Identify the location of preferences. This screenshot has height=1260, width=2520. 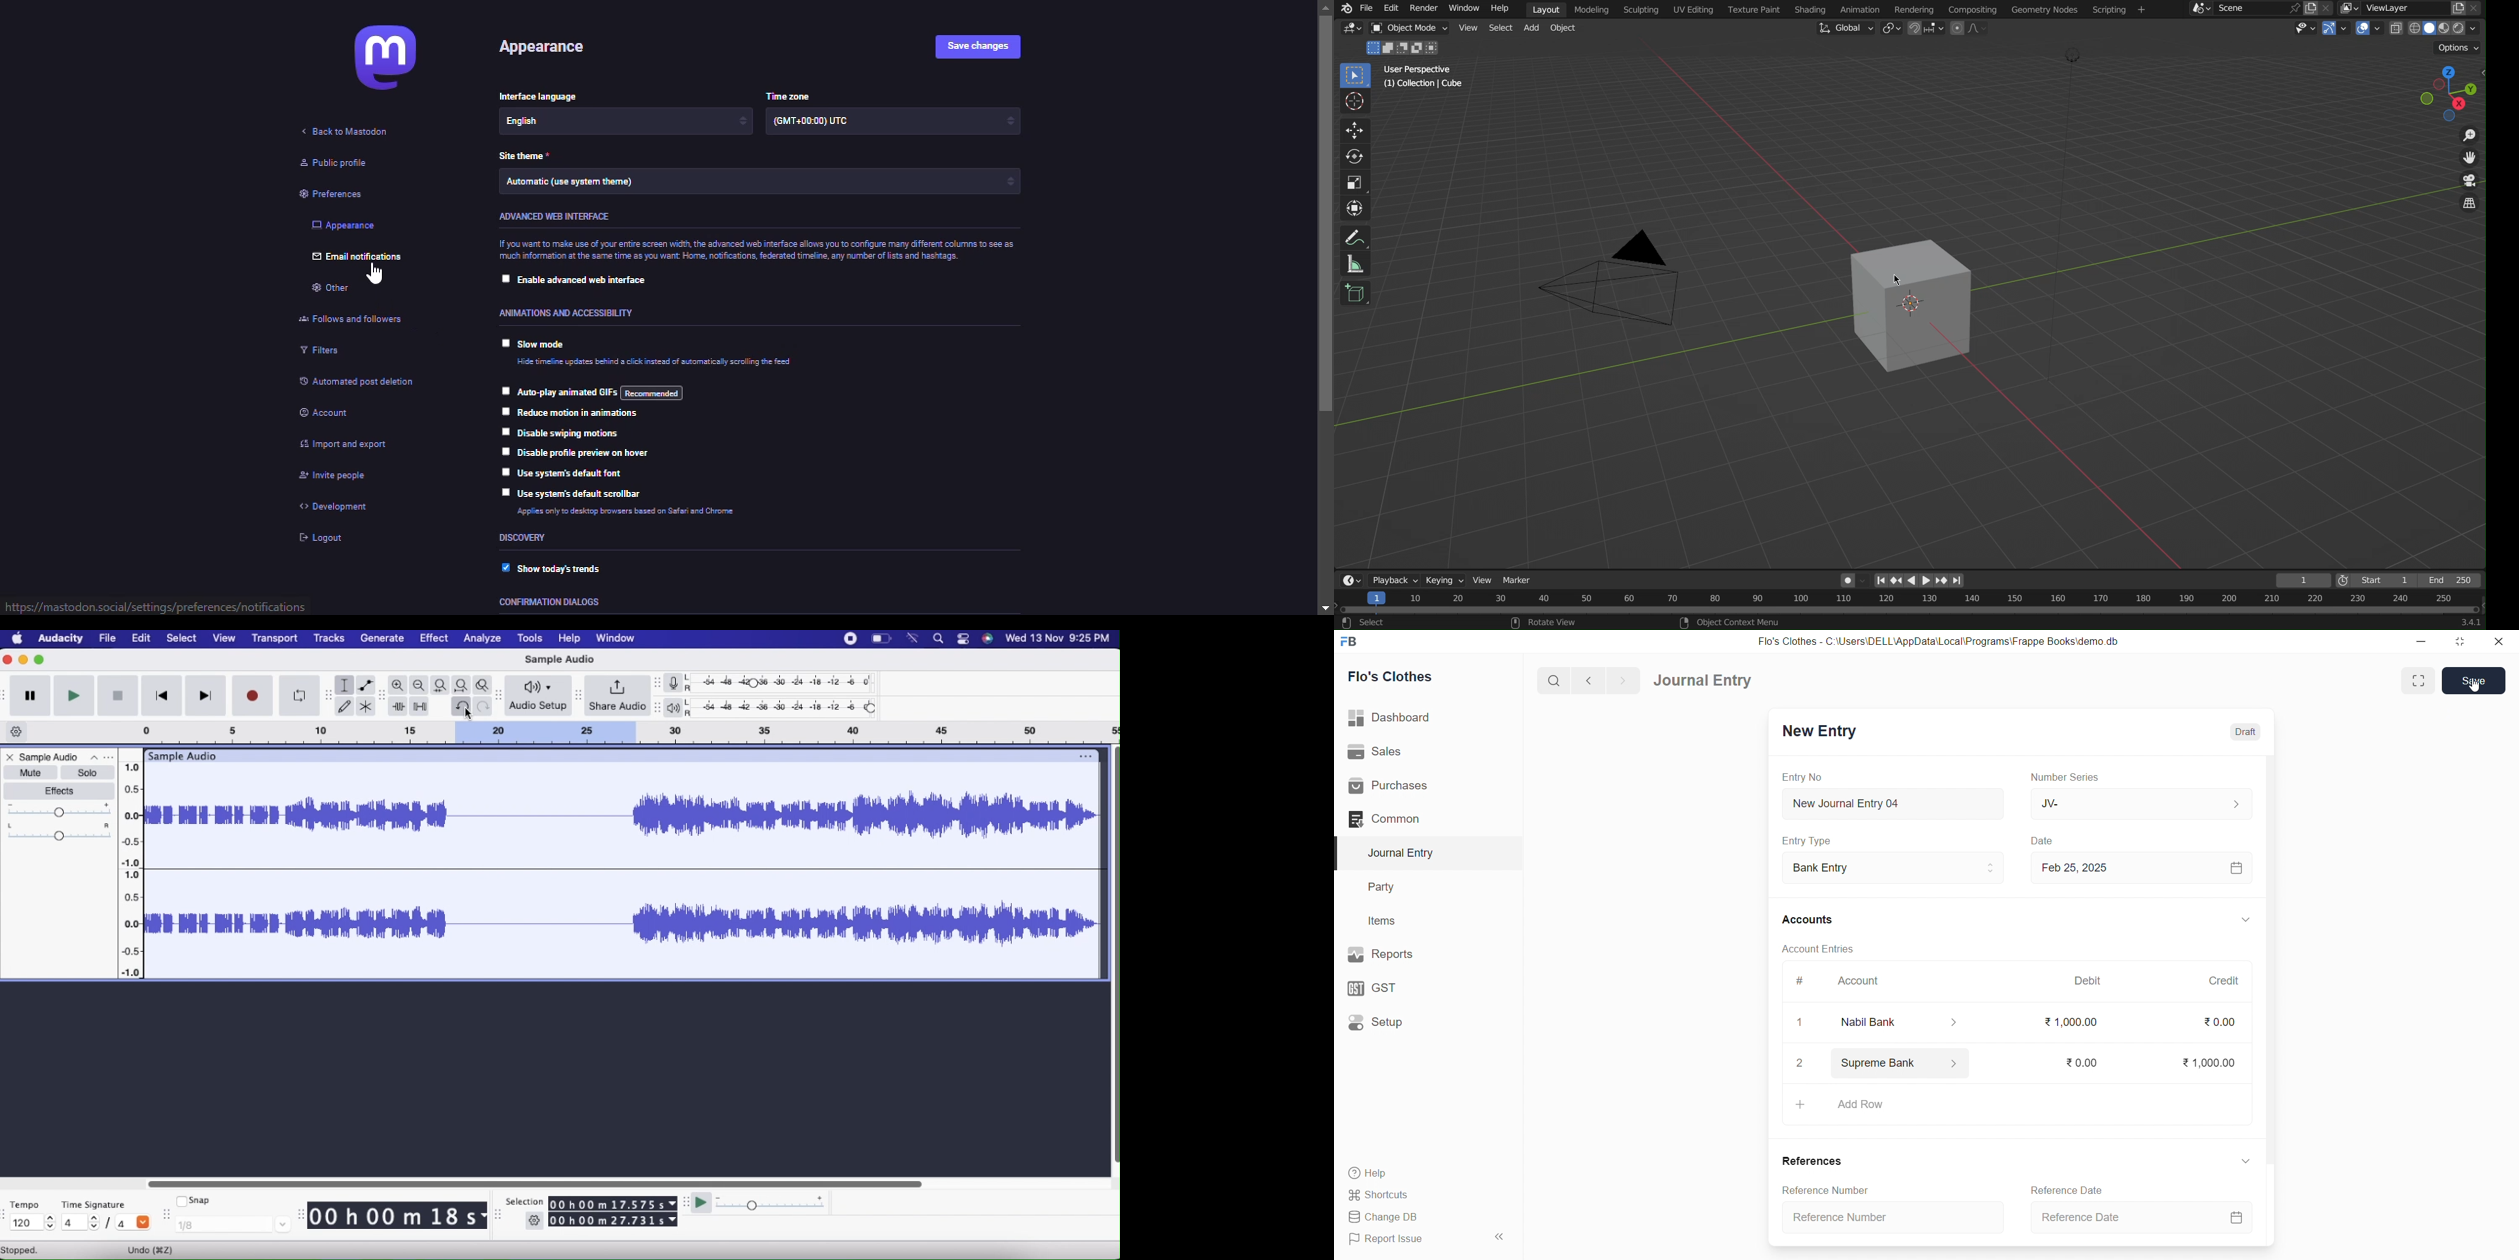
(323, 197).